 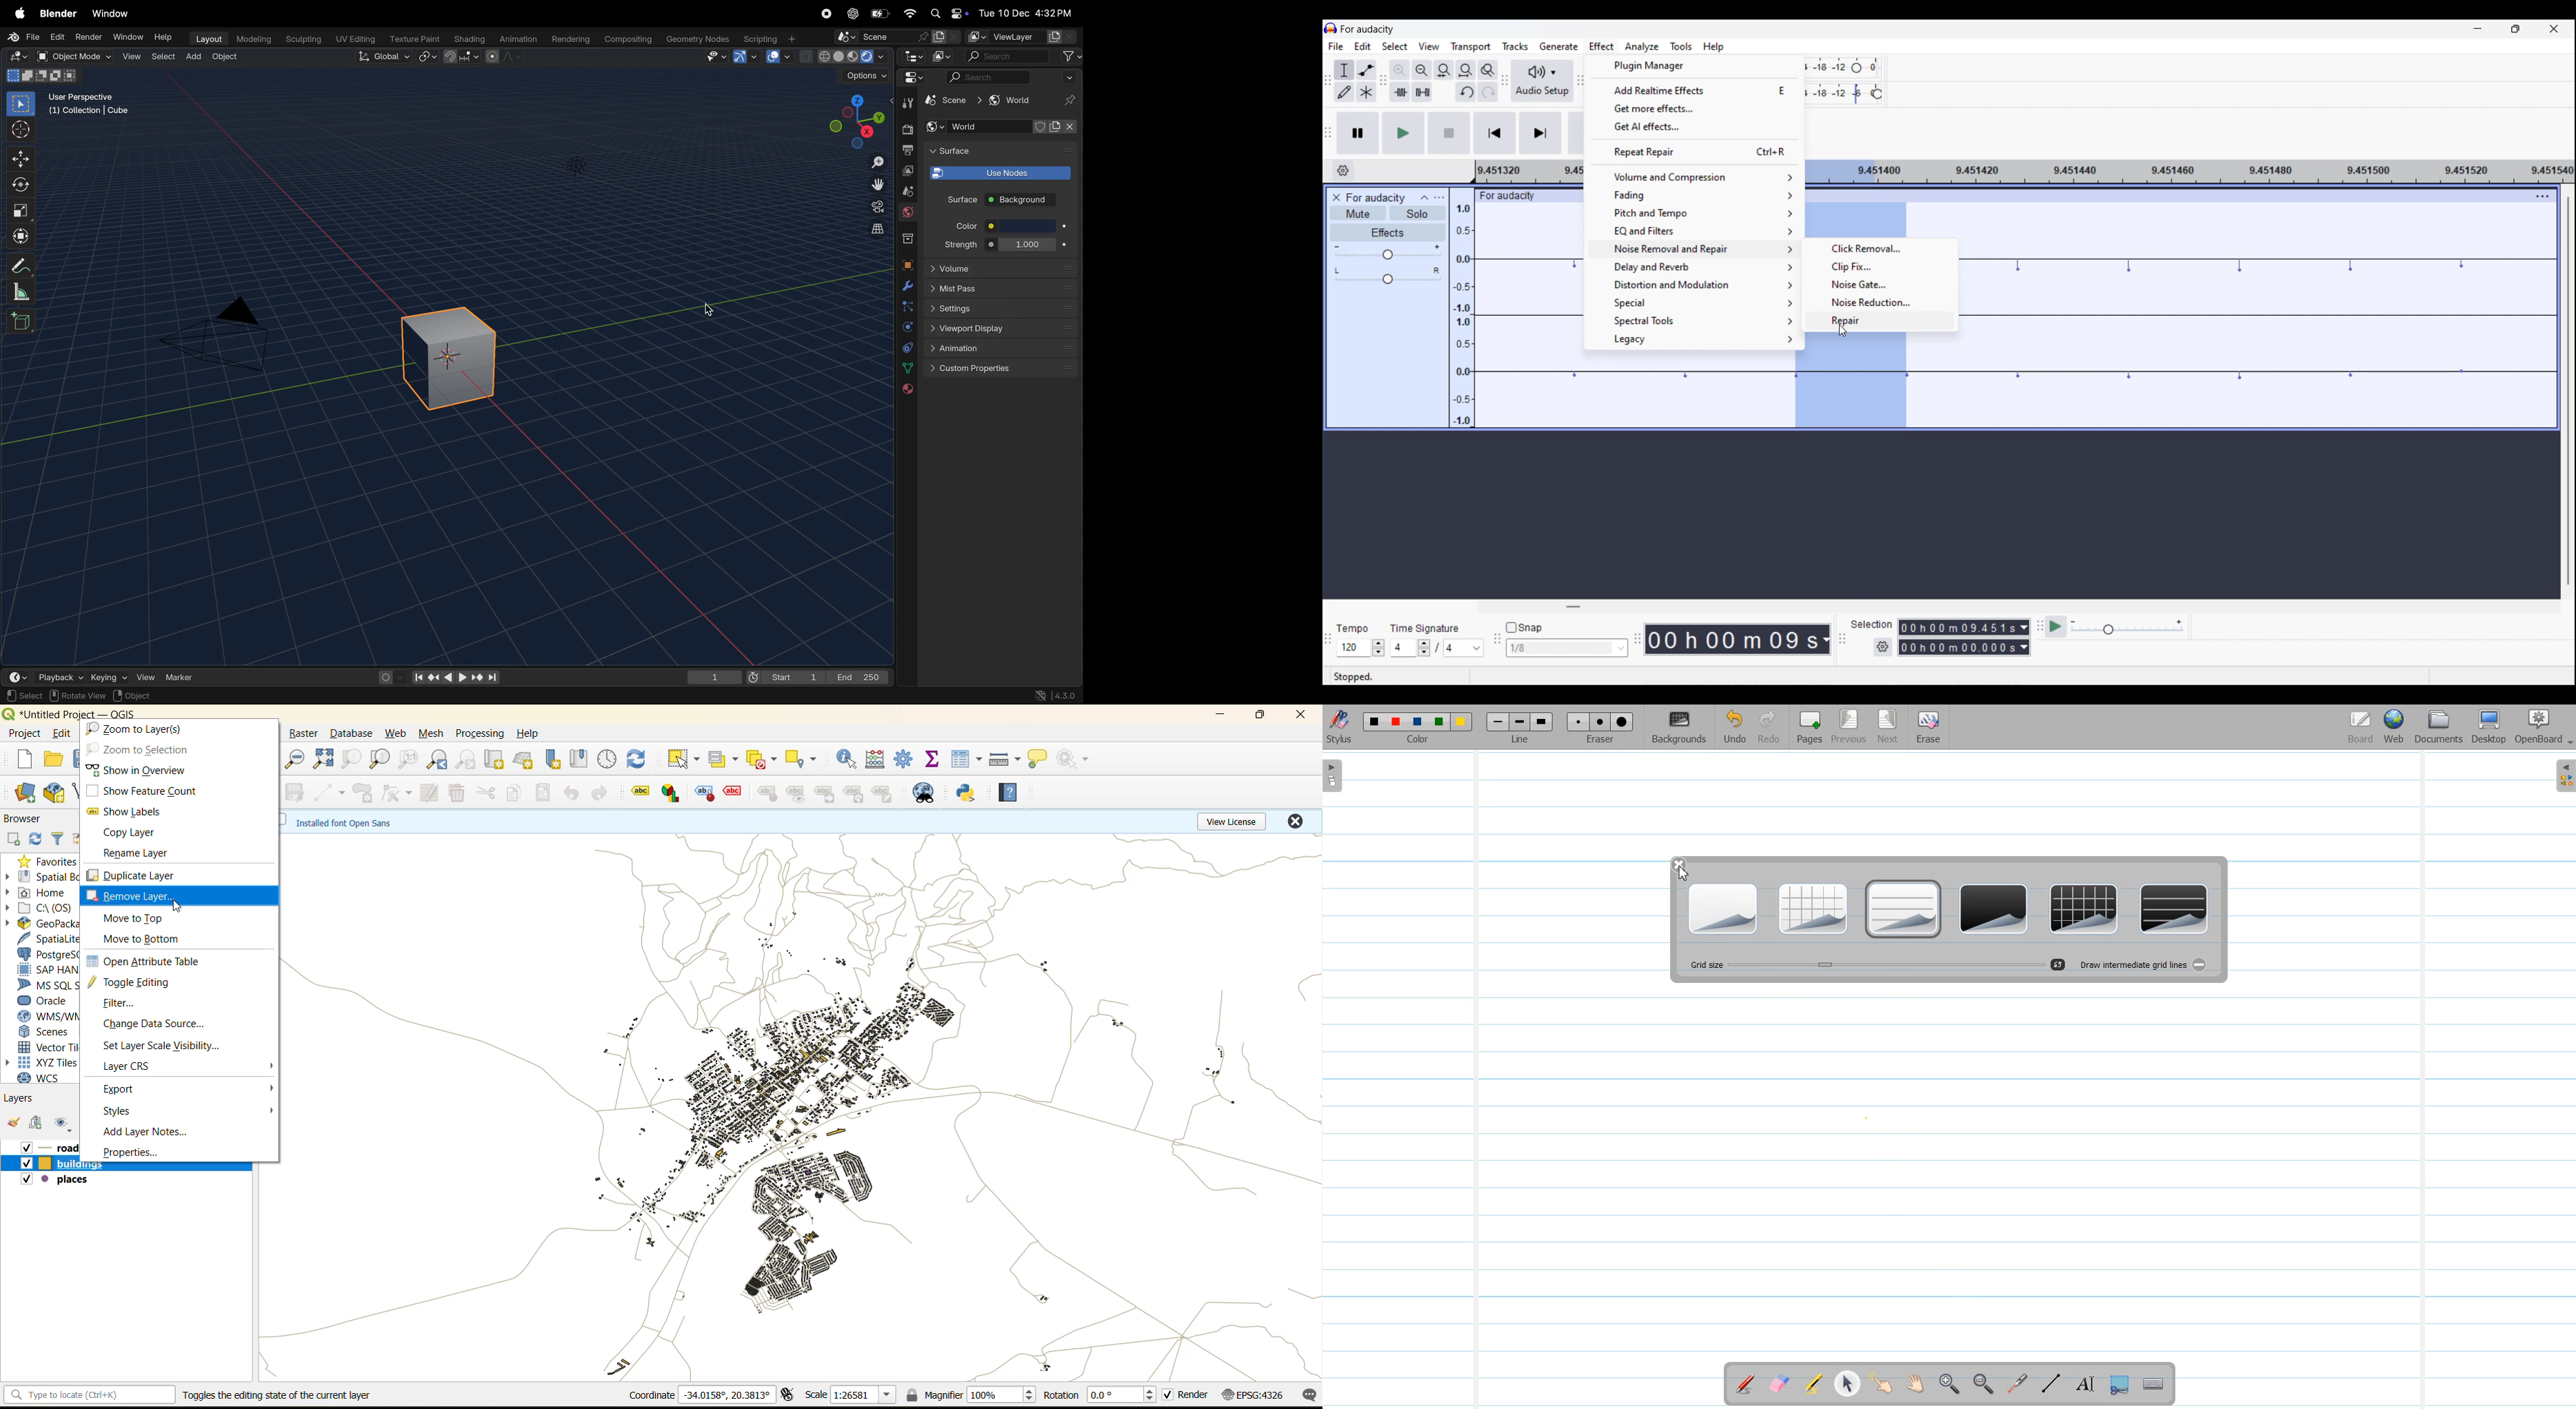 What do you see at coordinates (1843, 331) in the screenshot?
I see `Cursor clicking on repair` at bounding box center [1843, 331].